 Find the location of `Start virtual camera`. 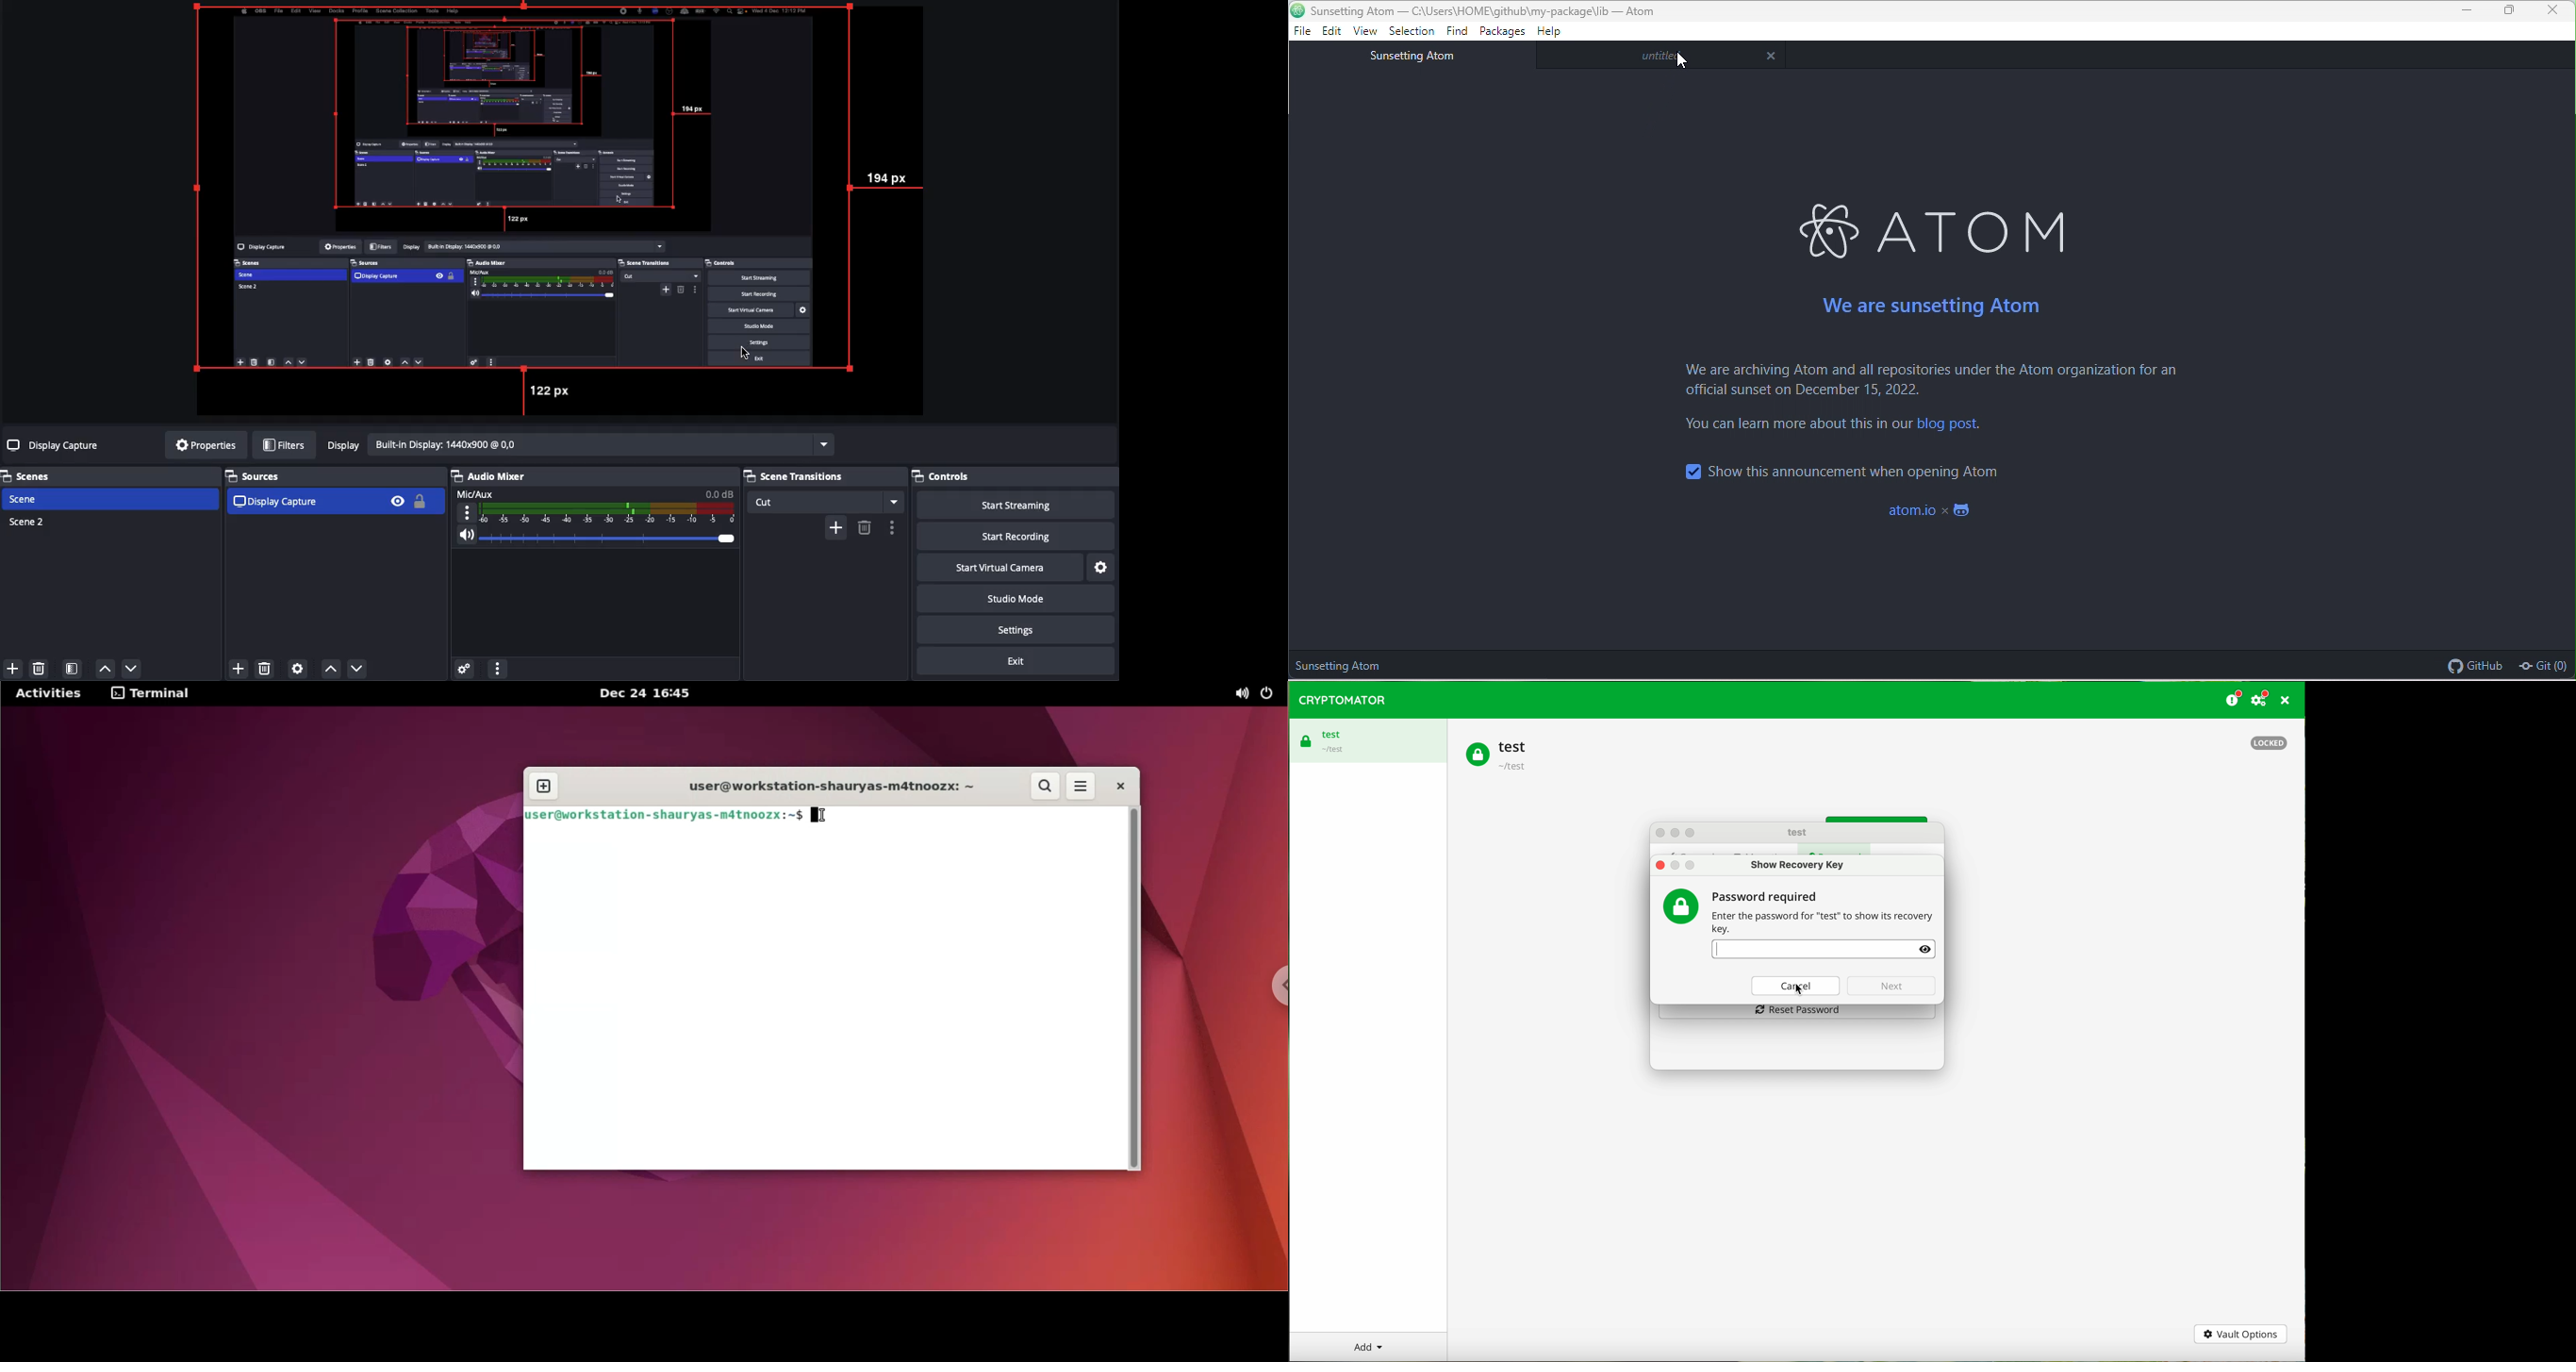

Start virtual camera is located at coordinates (1015, 566).